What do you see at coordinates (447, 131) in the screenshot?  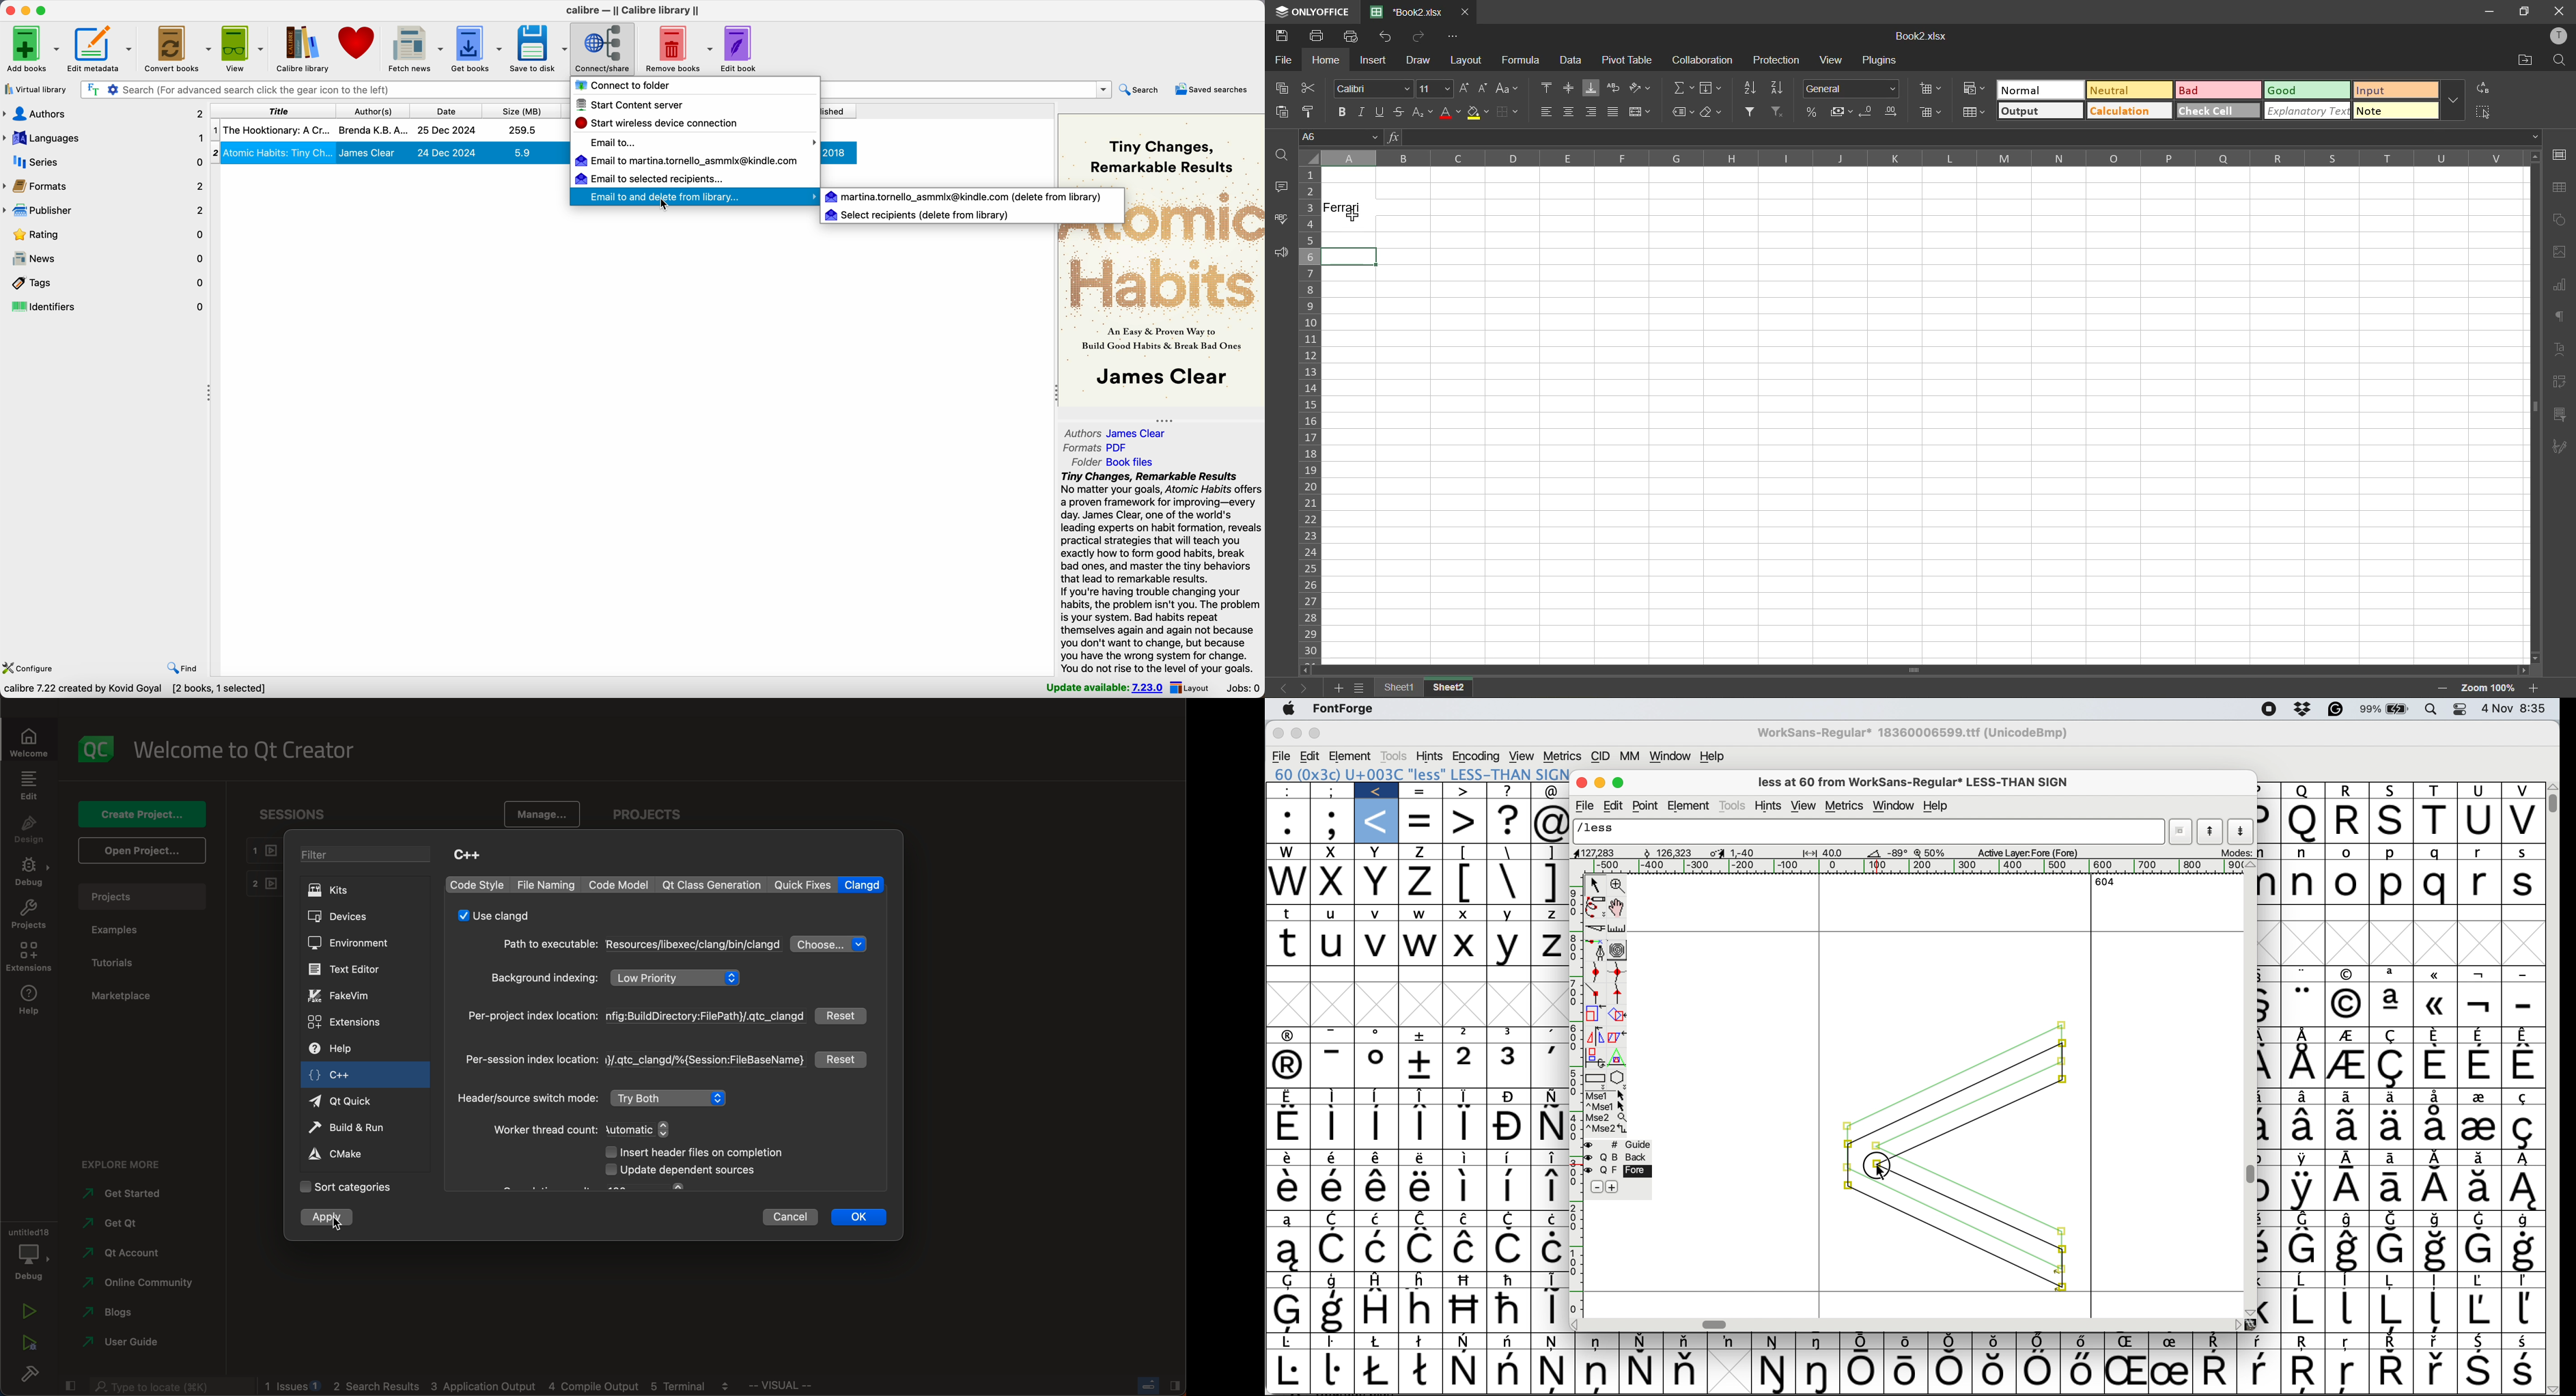 I see `25 Dec 2024` at bounding box center [447, 131].